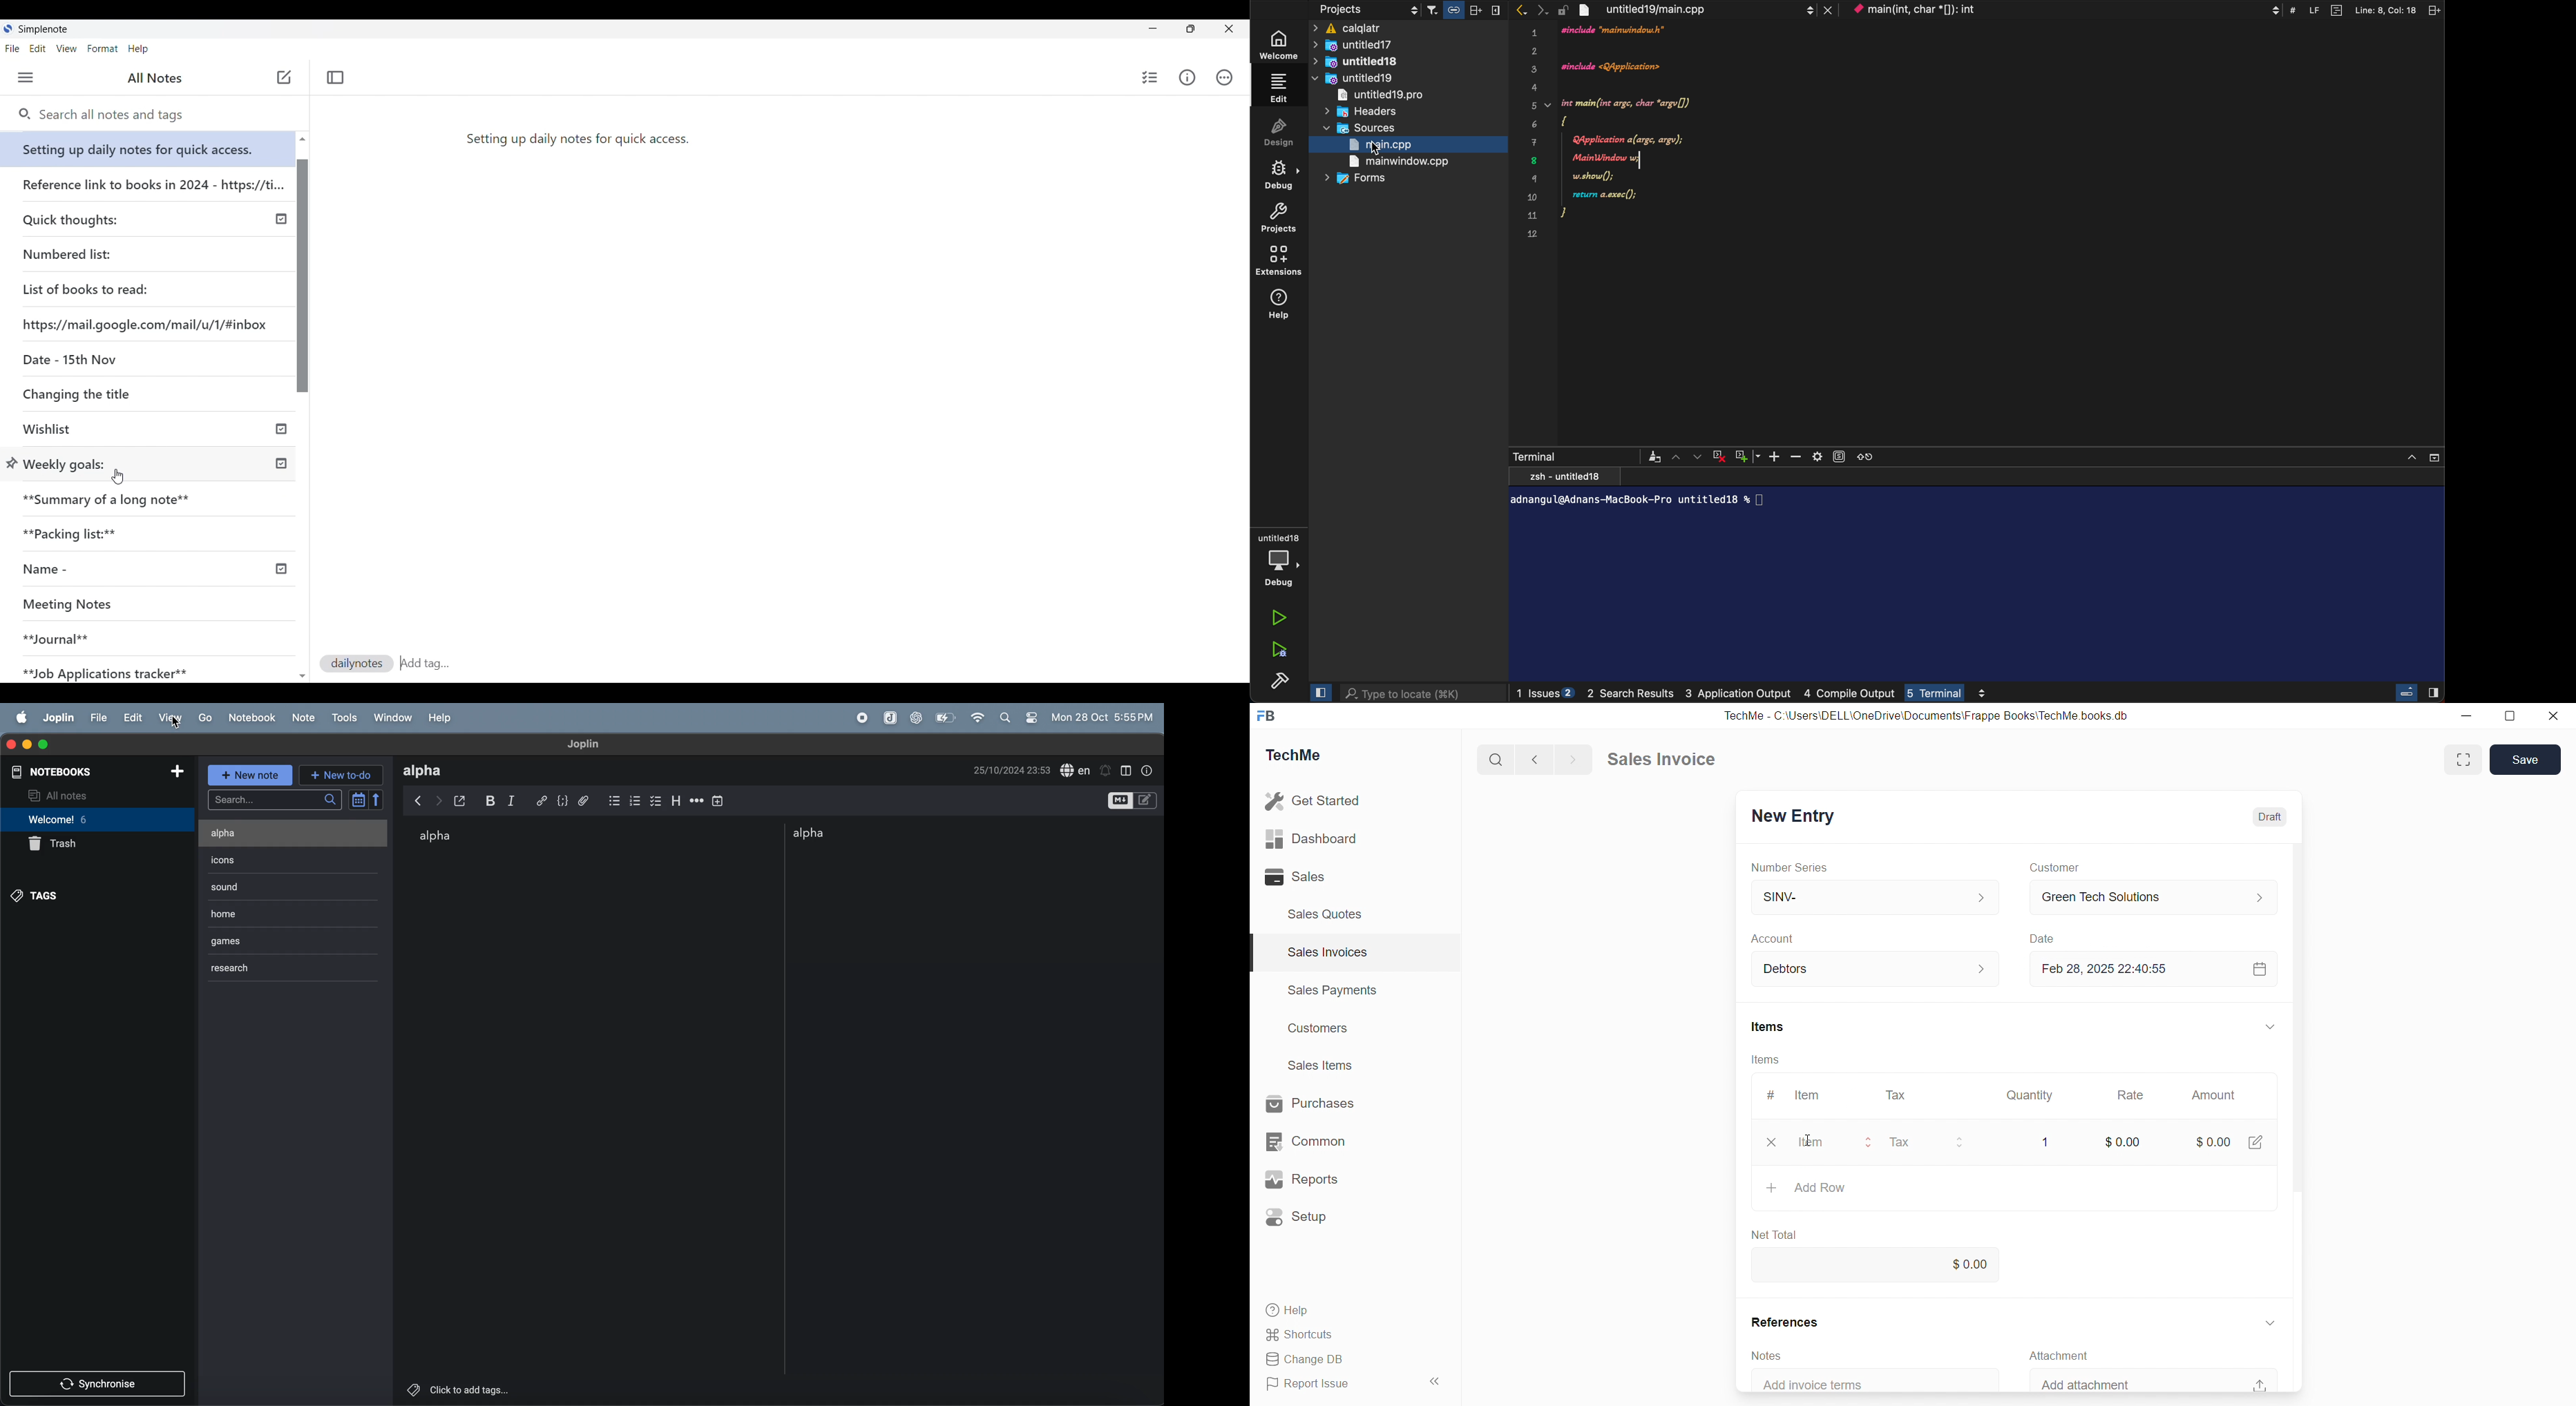 The height and width of the screenshot is (1428, 2576). Describe the element at coordinates (2464, 760) in the screenshot. I see `enlarge` at that location.